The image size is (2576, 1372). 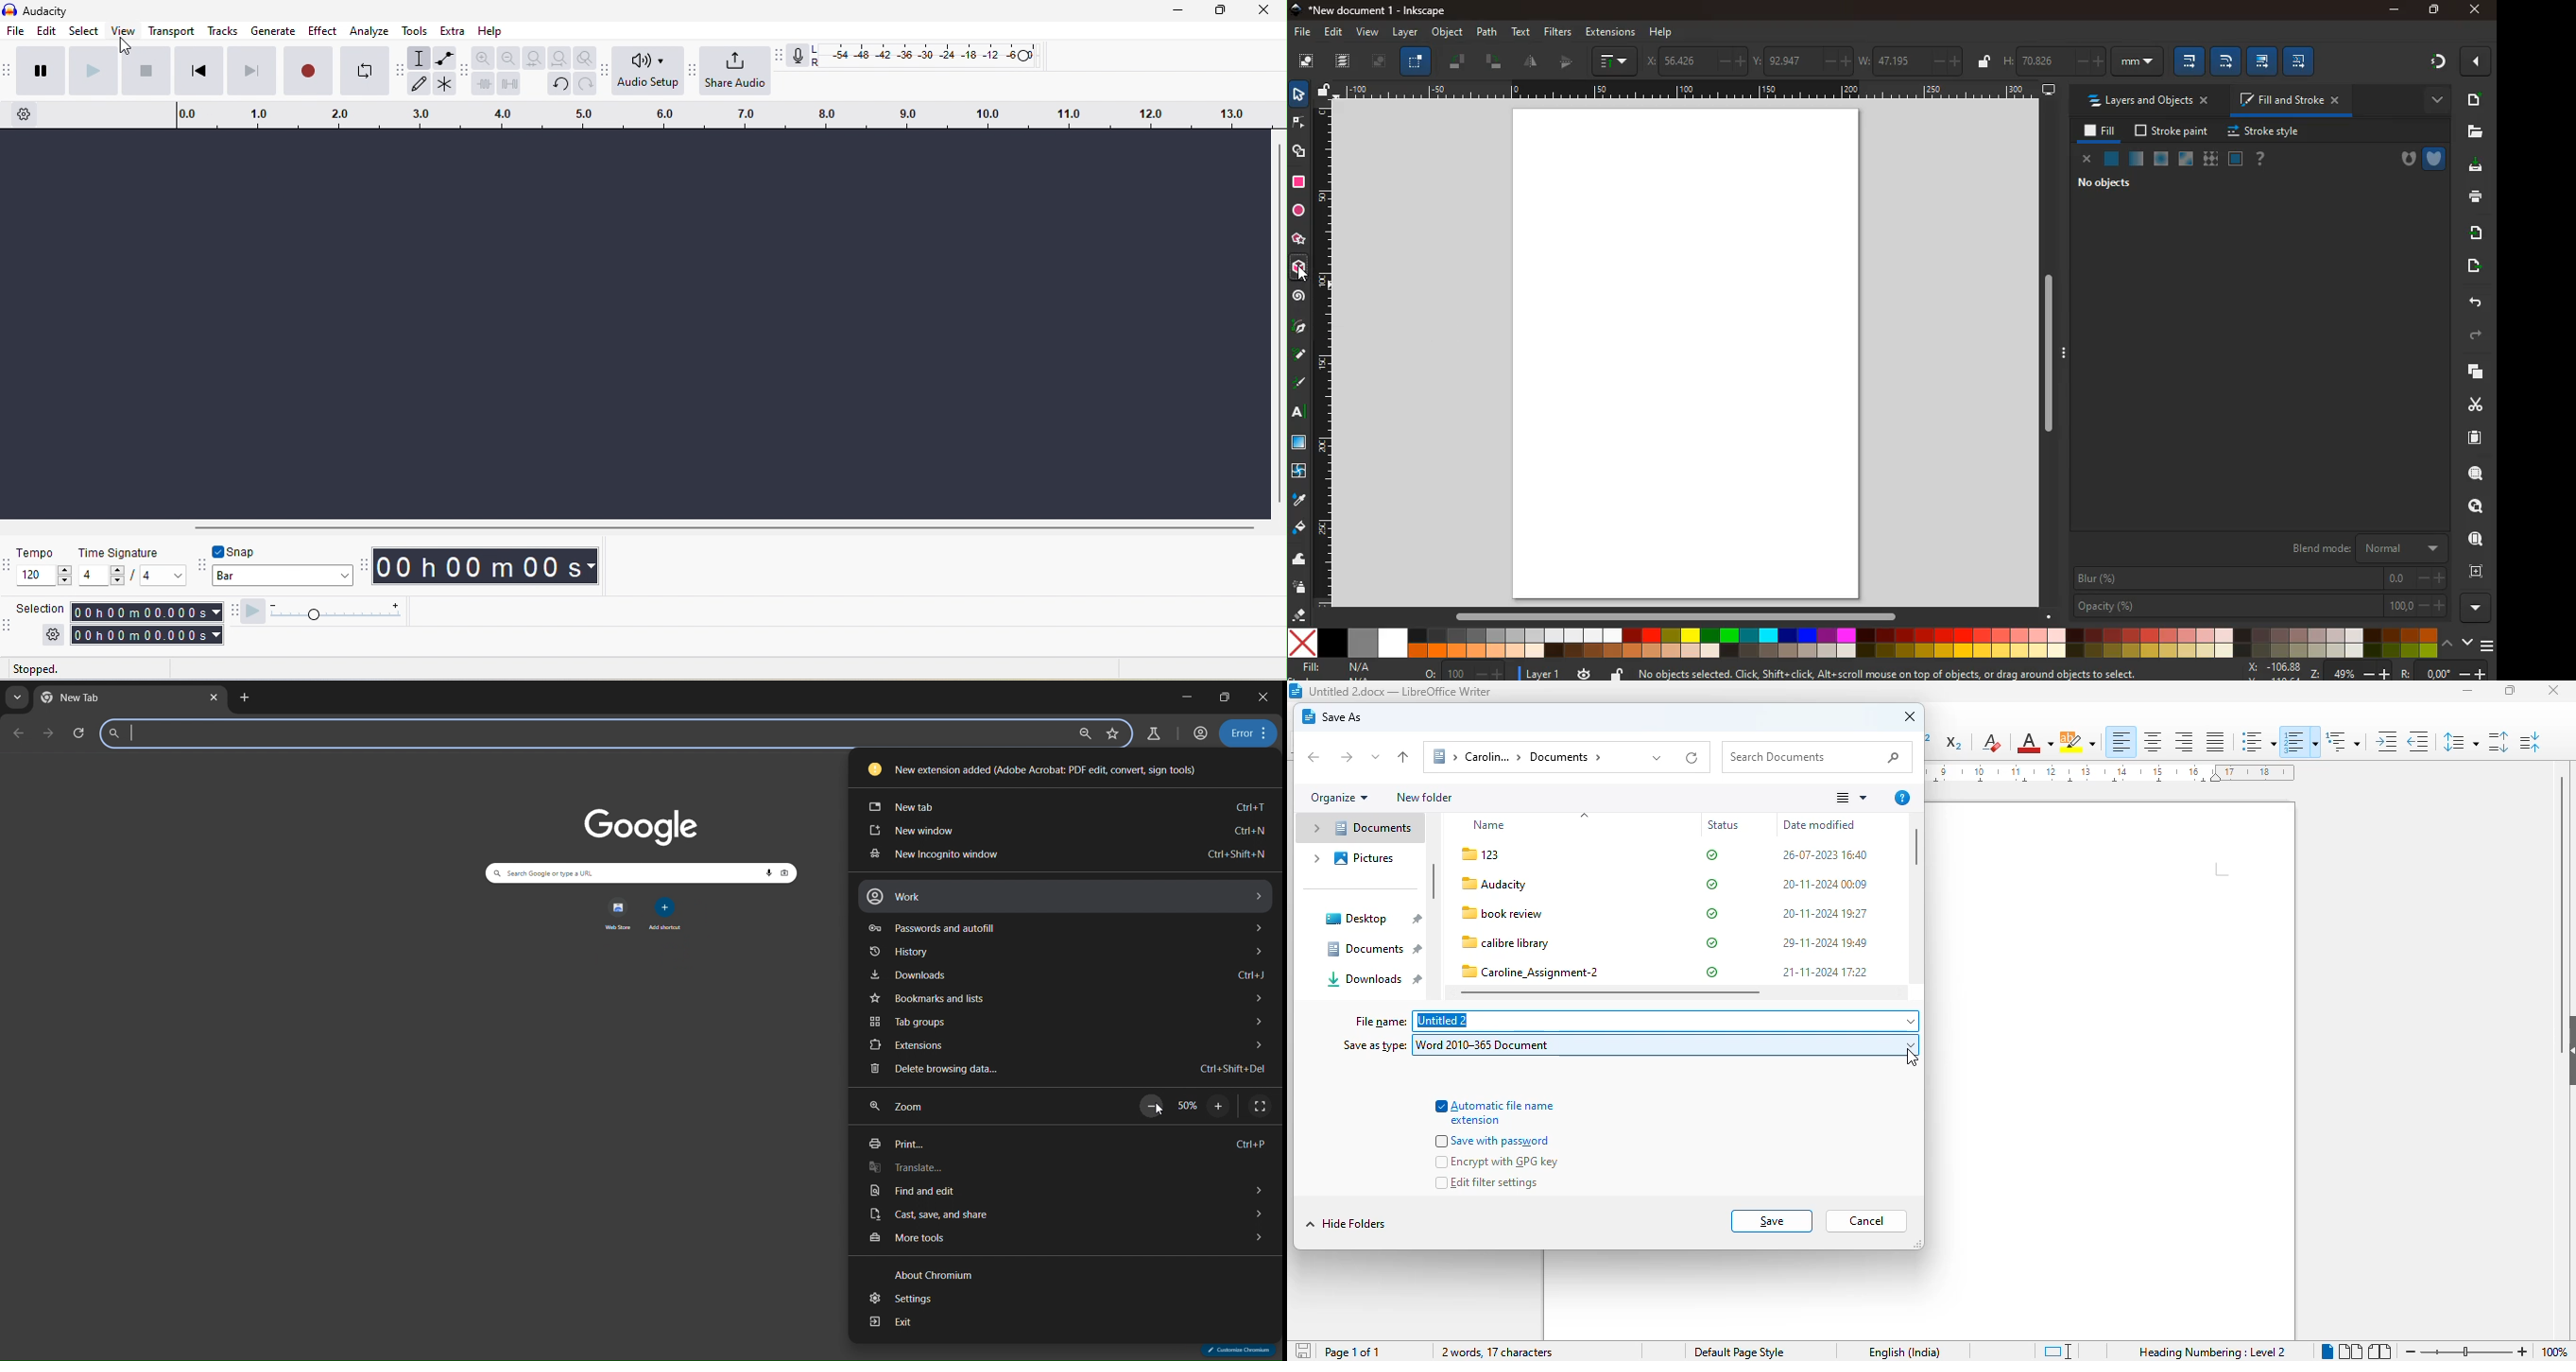 What do you see at coordinates (560, 85) in the screenshot?
I see `undo` at bounding box center [560, 85].